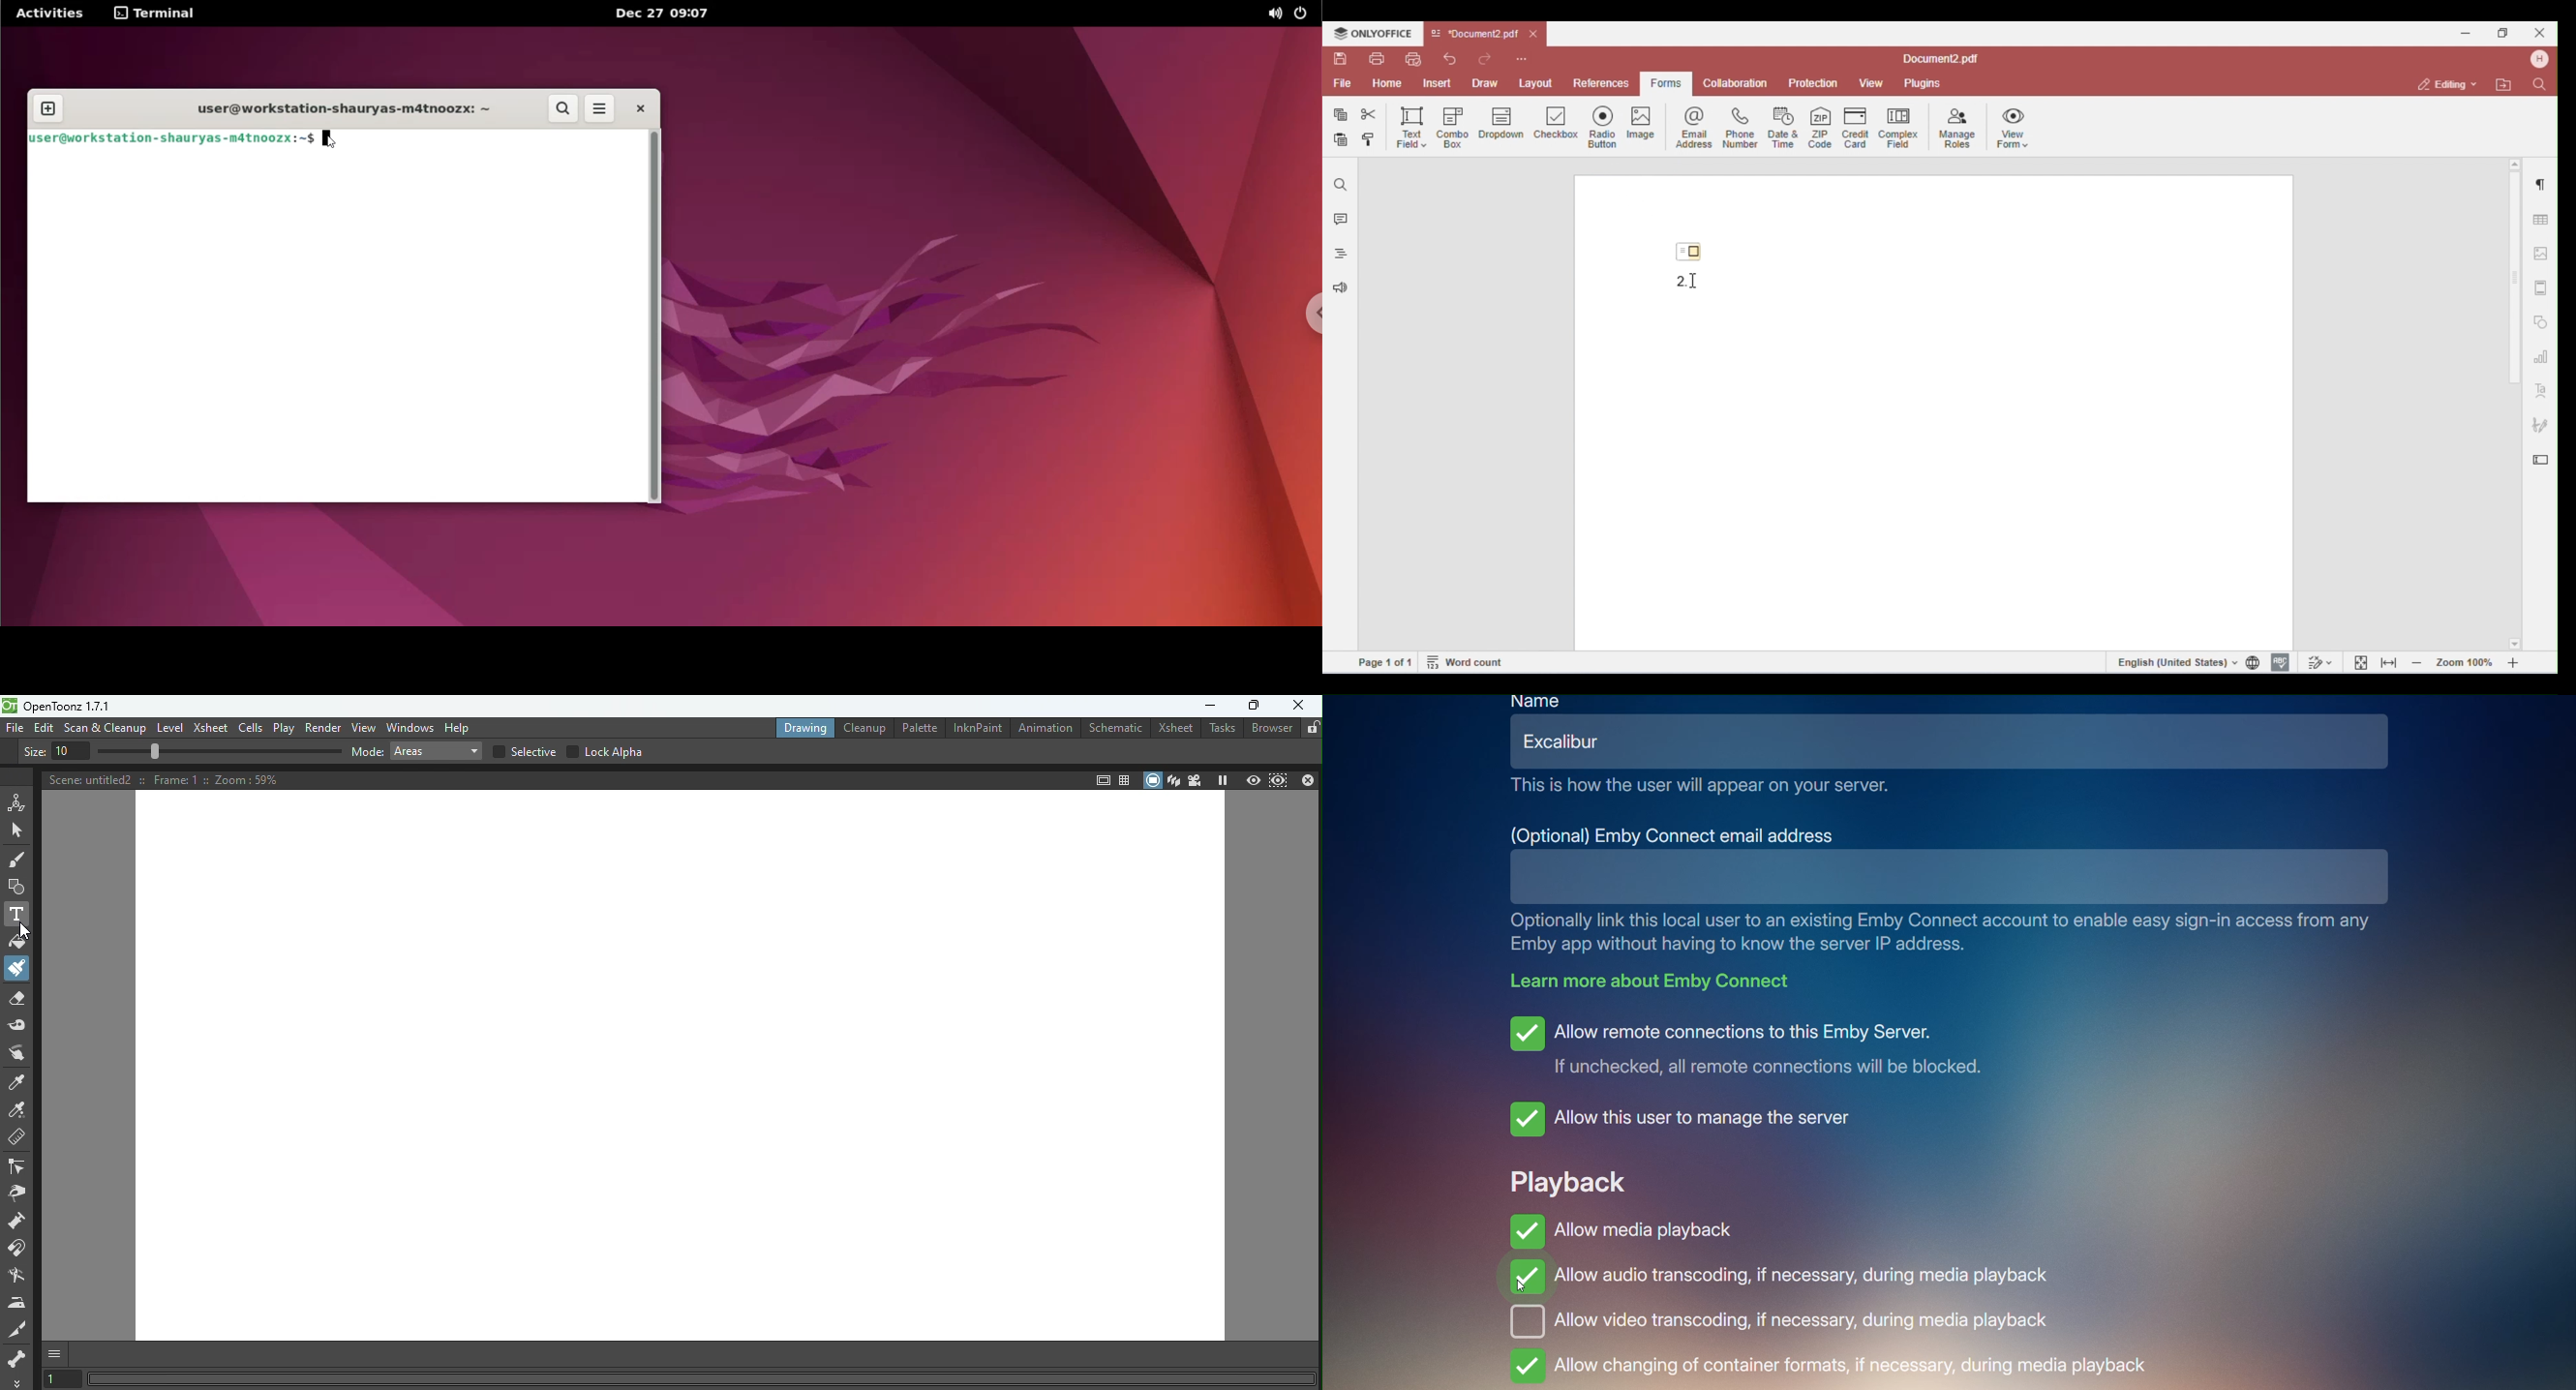 The image size is (2576, 1400). Describe the element at coordinates (1658, 980) in the screenshot. I see `Learn more about Emby Connect` at that location.